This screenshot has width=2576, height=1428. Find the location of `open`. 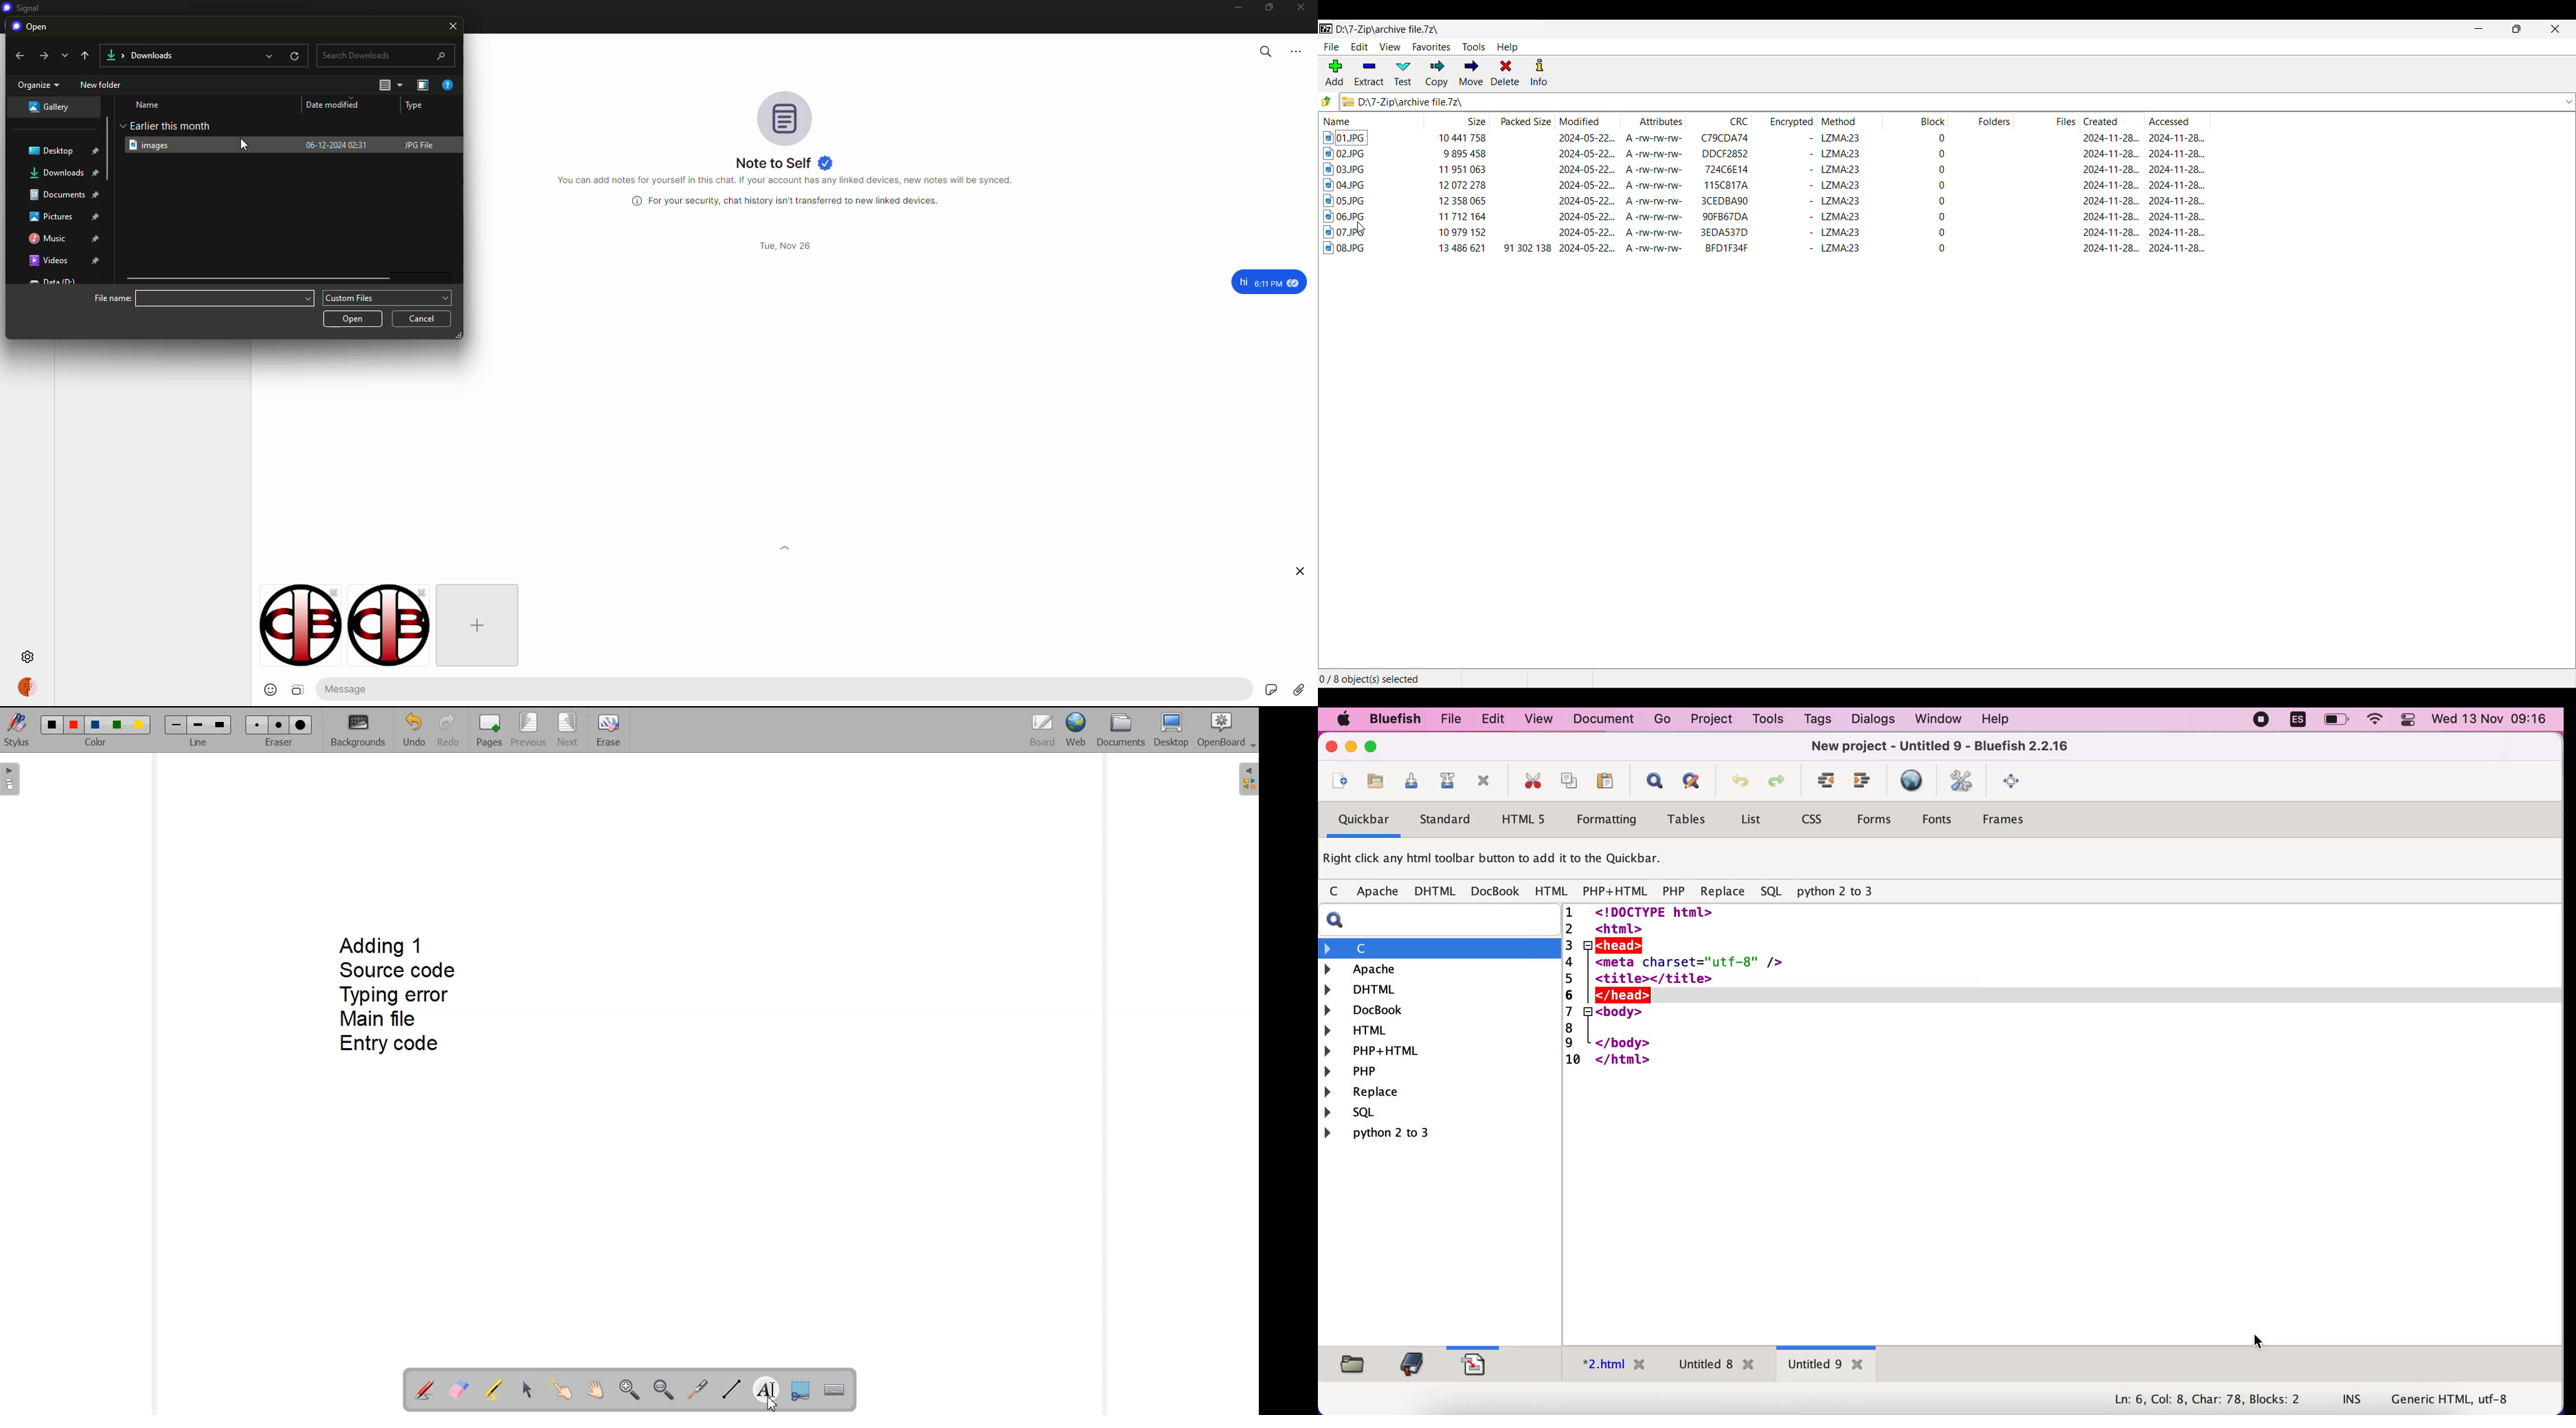

open is located at coordinates (35, 27).